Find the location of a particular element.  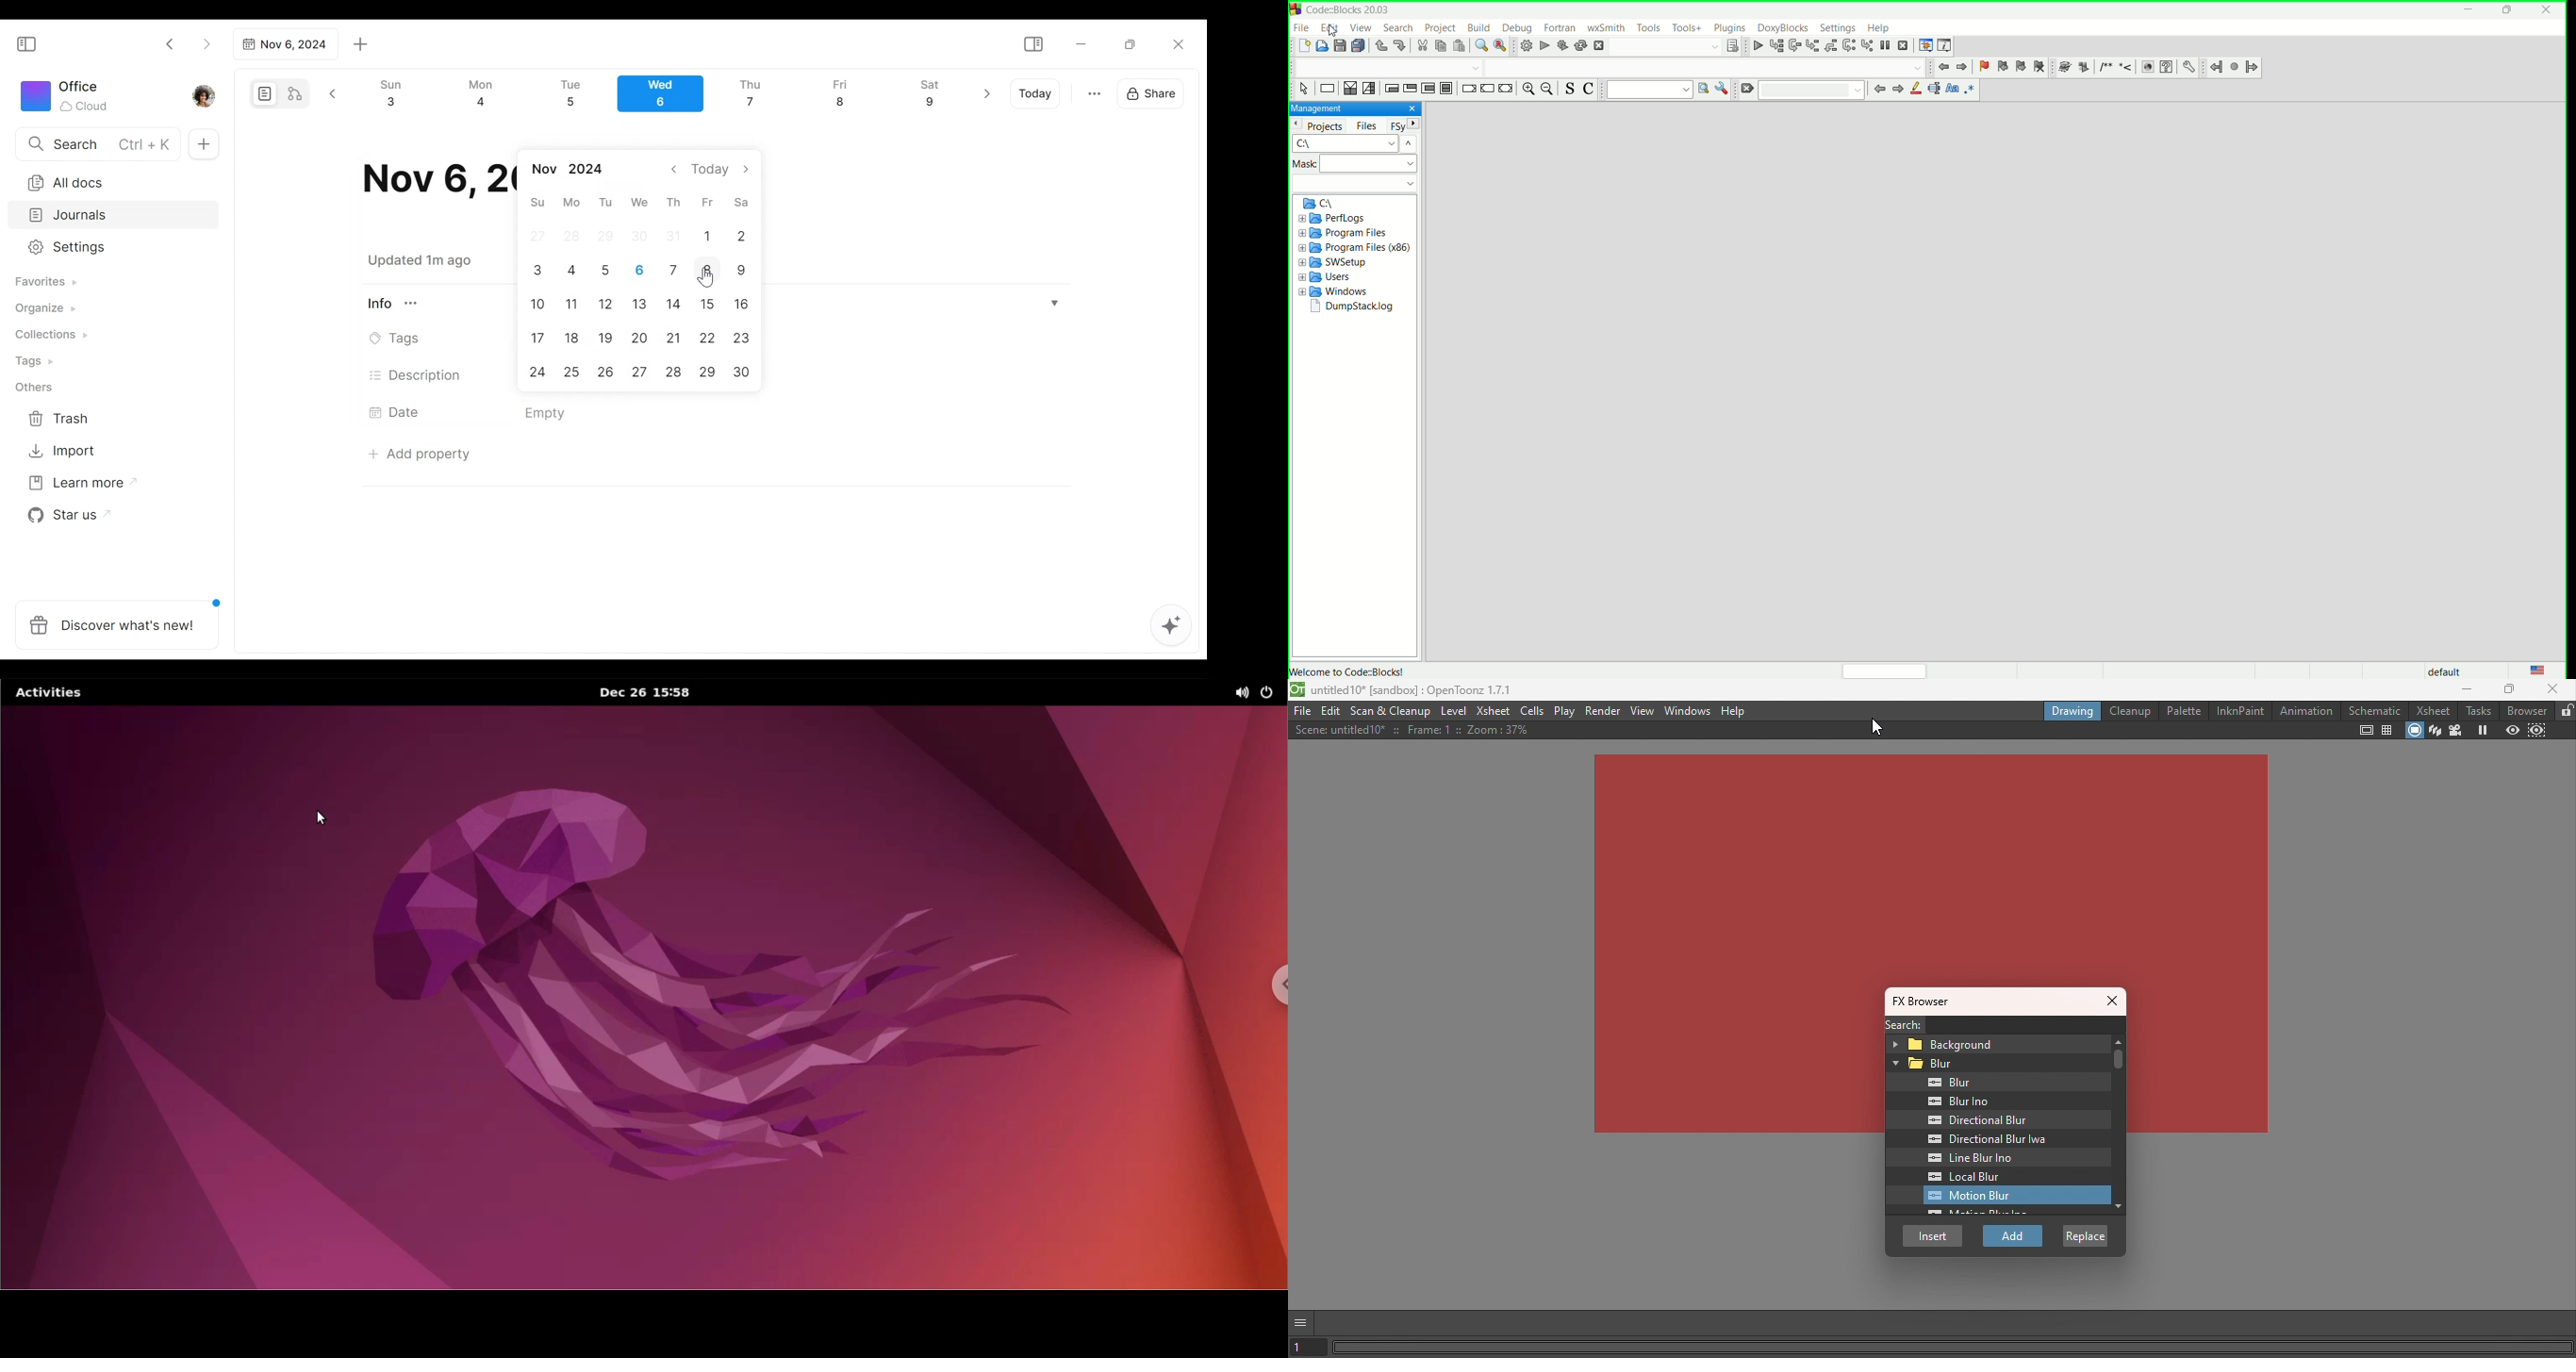

cut is located at coordinates (1421, 47).